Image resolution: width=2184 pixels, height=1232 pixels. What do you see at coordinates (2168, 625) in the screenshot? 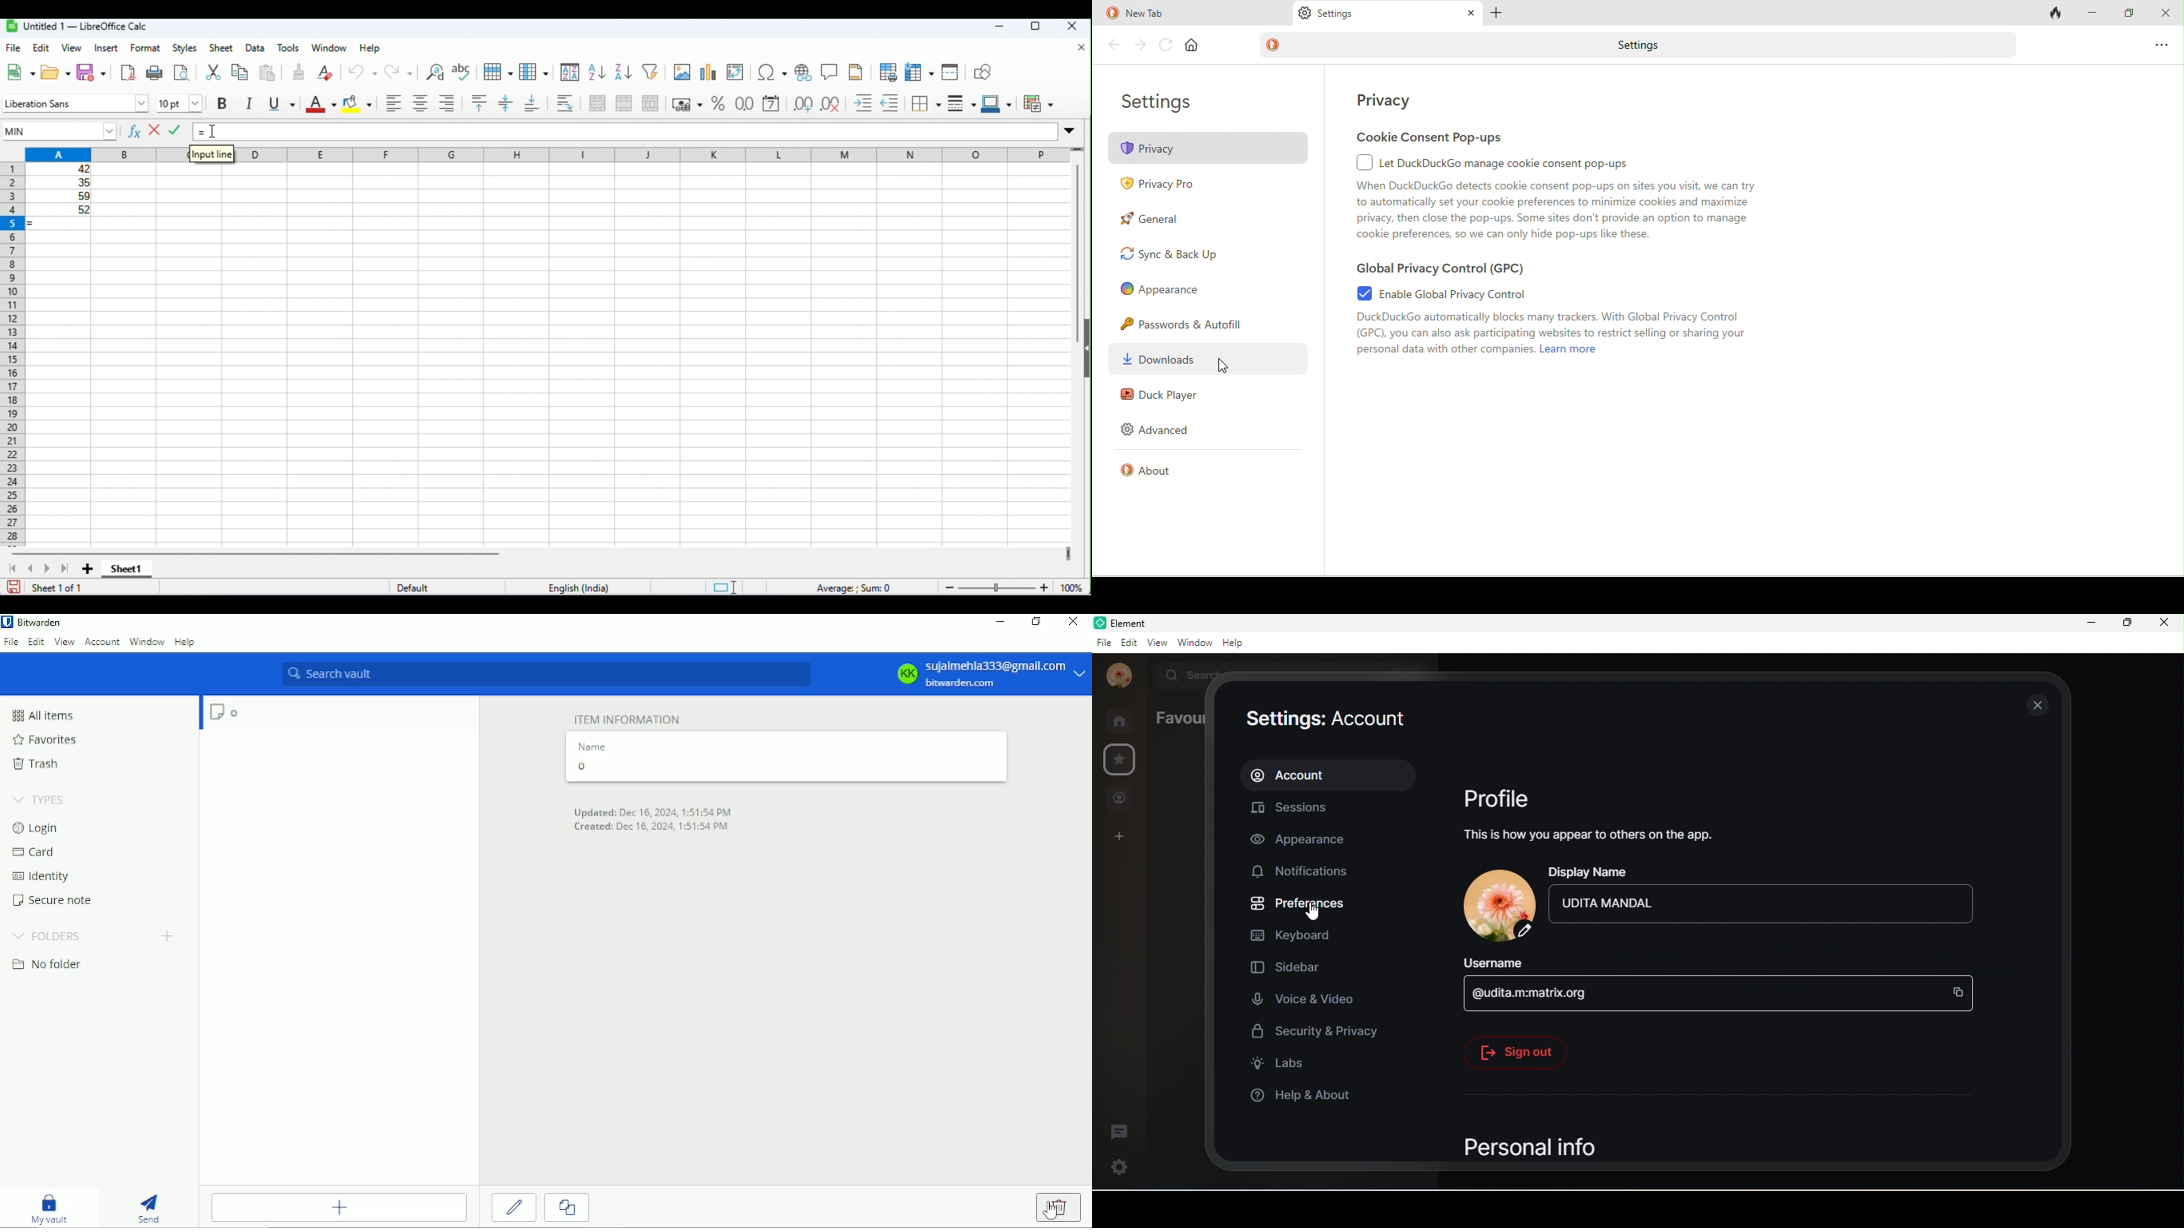
I see `close` at bounding box center [2168, 625].